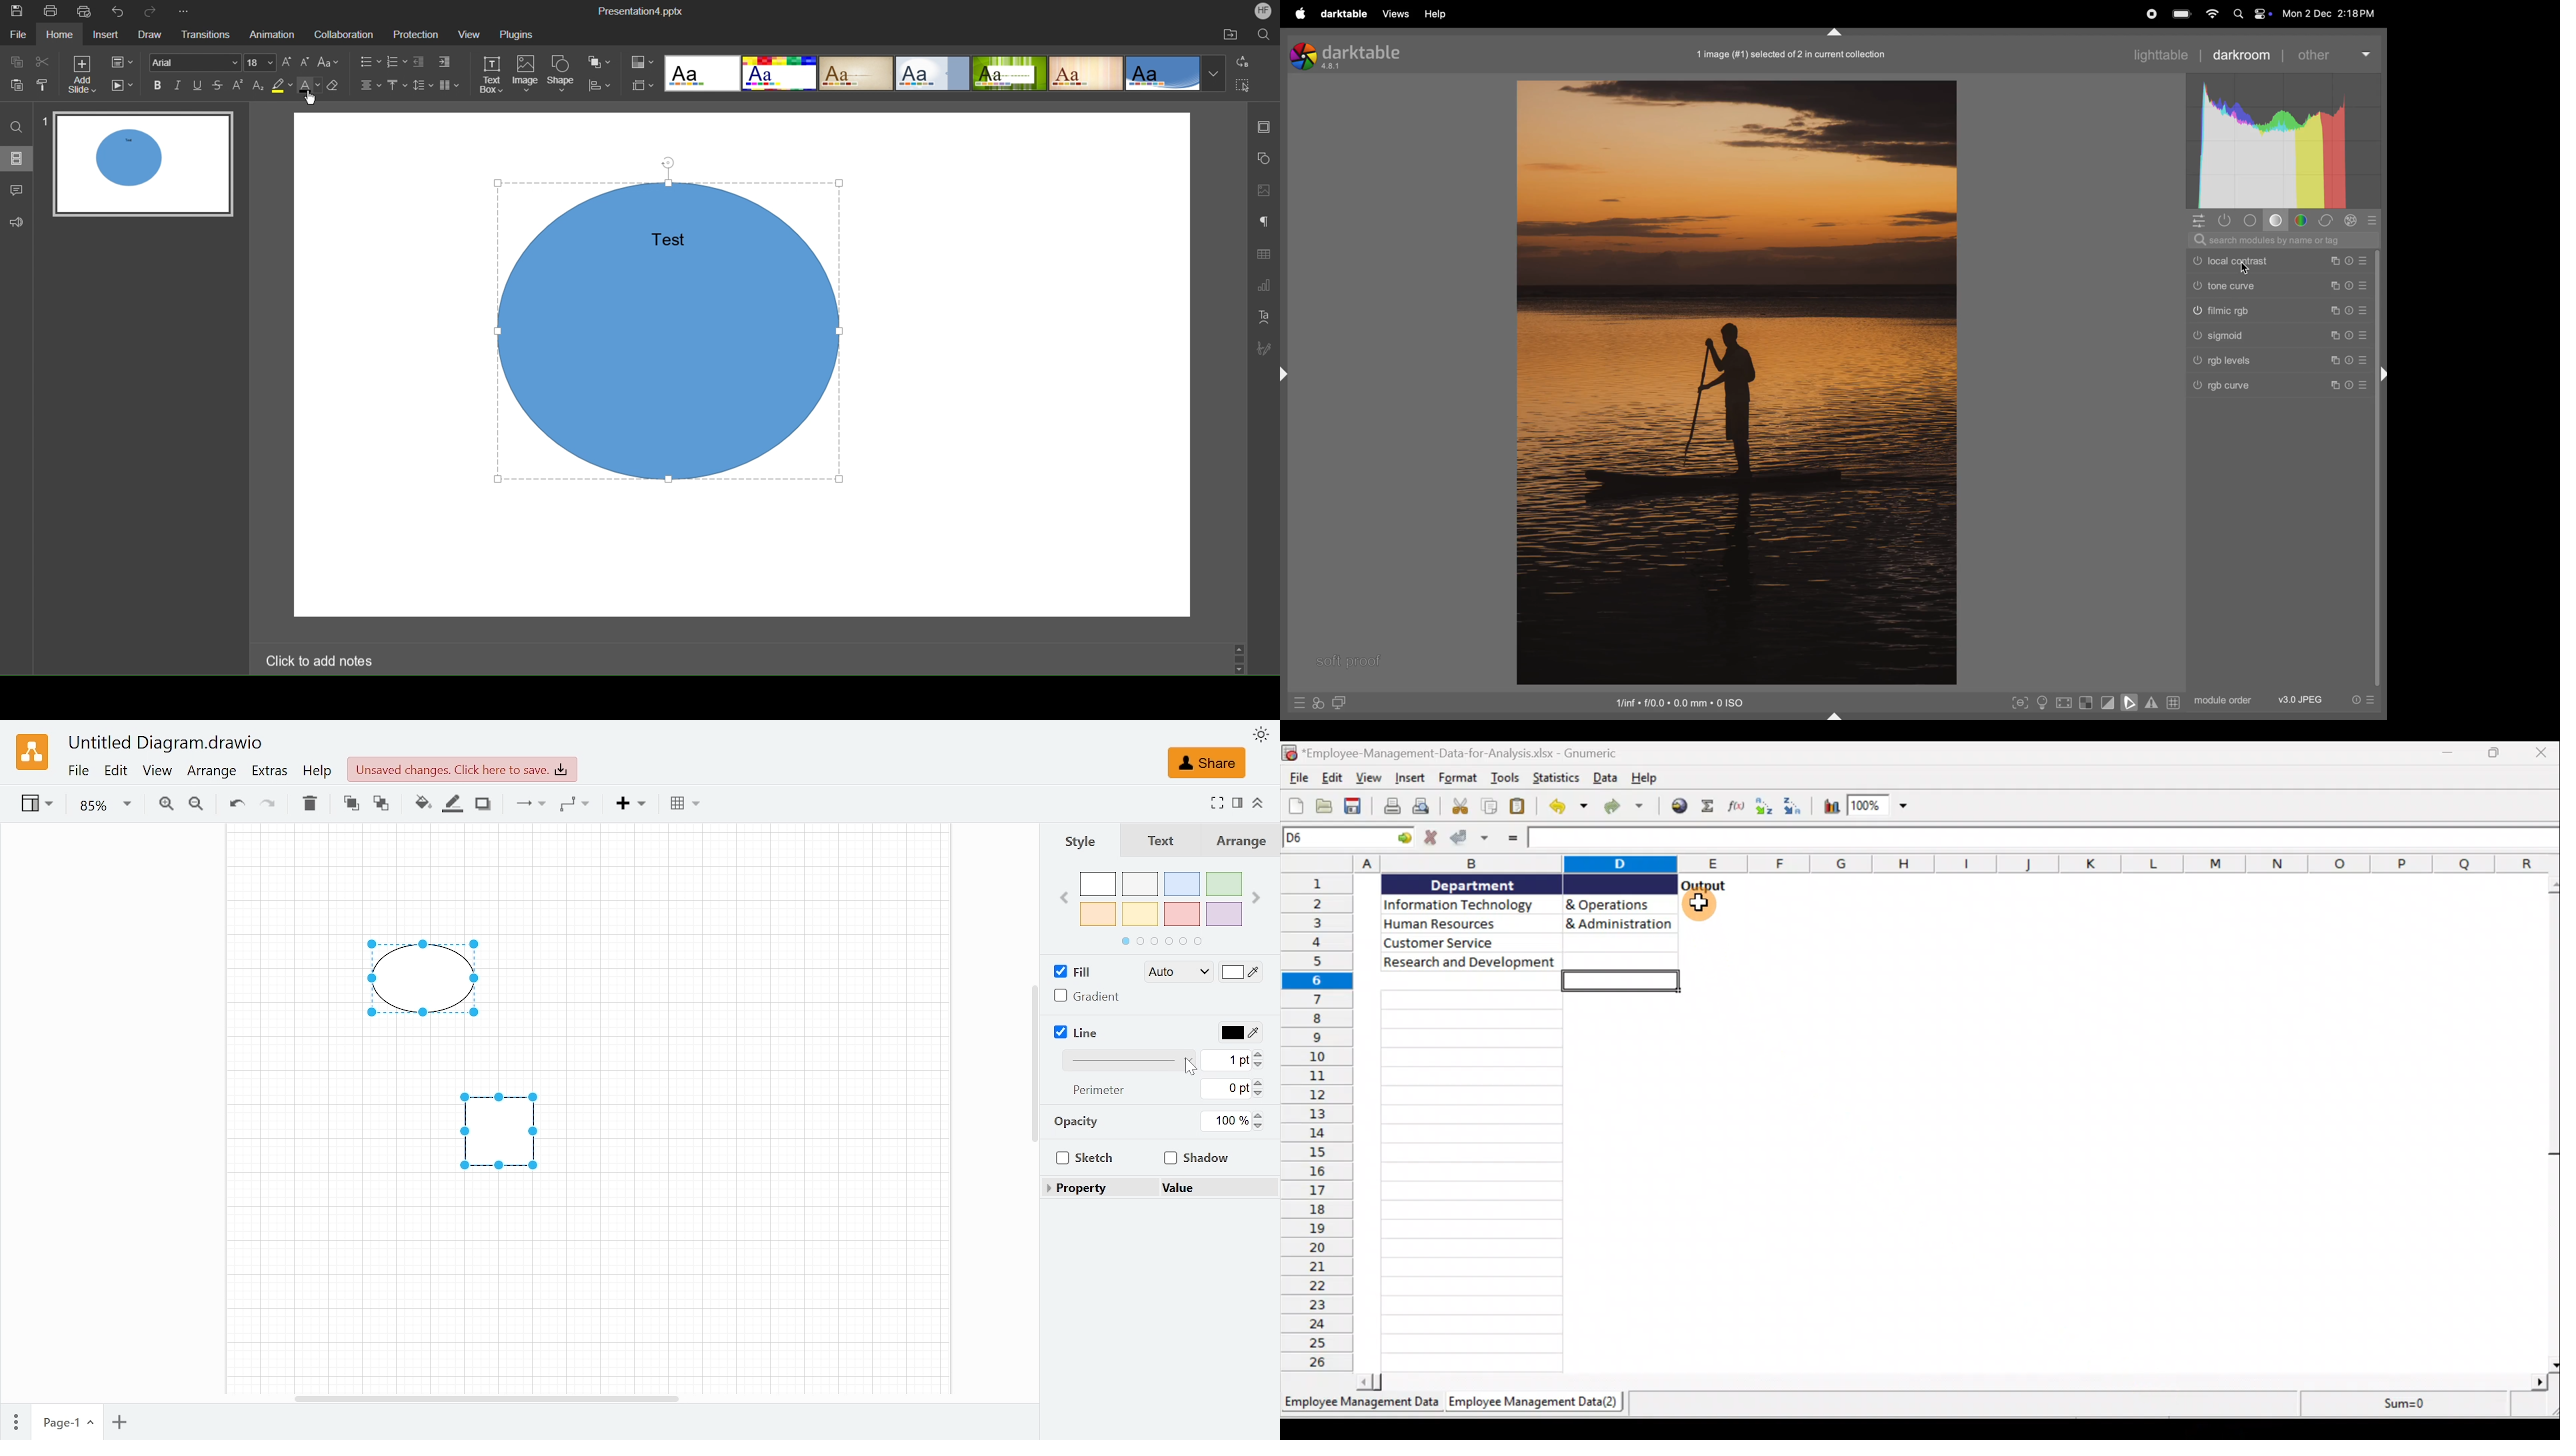 The width and height of the screenshot is (2576, 1456). I want to click on Shape Settings, so click(1264, 158).